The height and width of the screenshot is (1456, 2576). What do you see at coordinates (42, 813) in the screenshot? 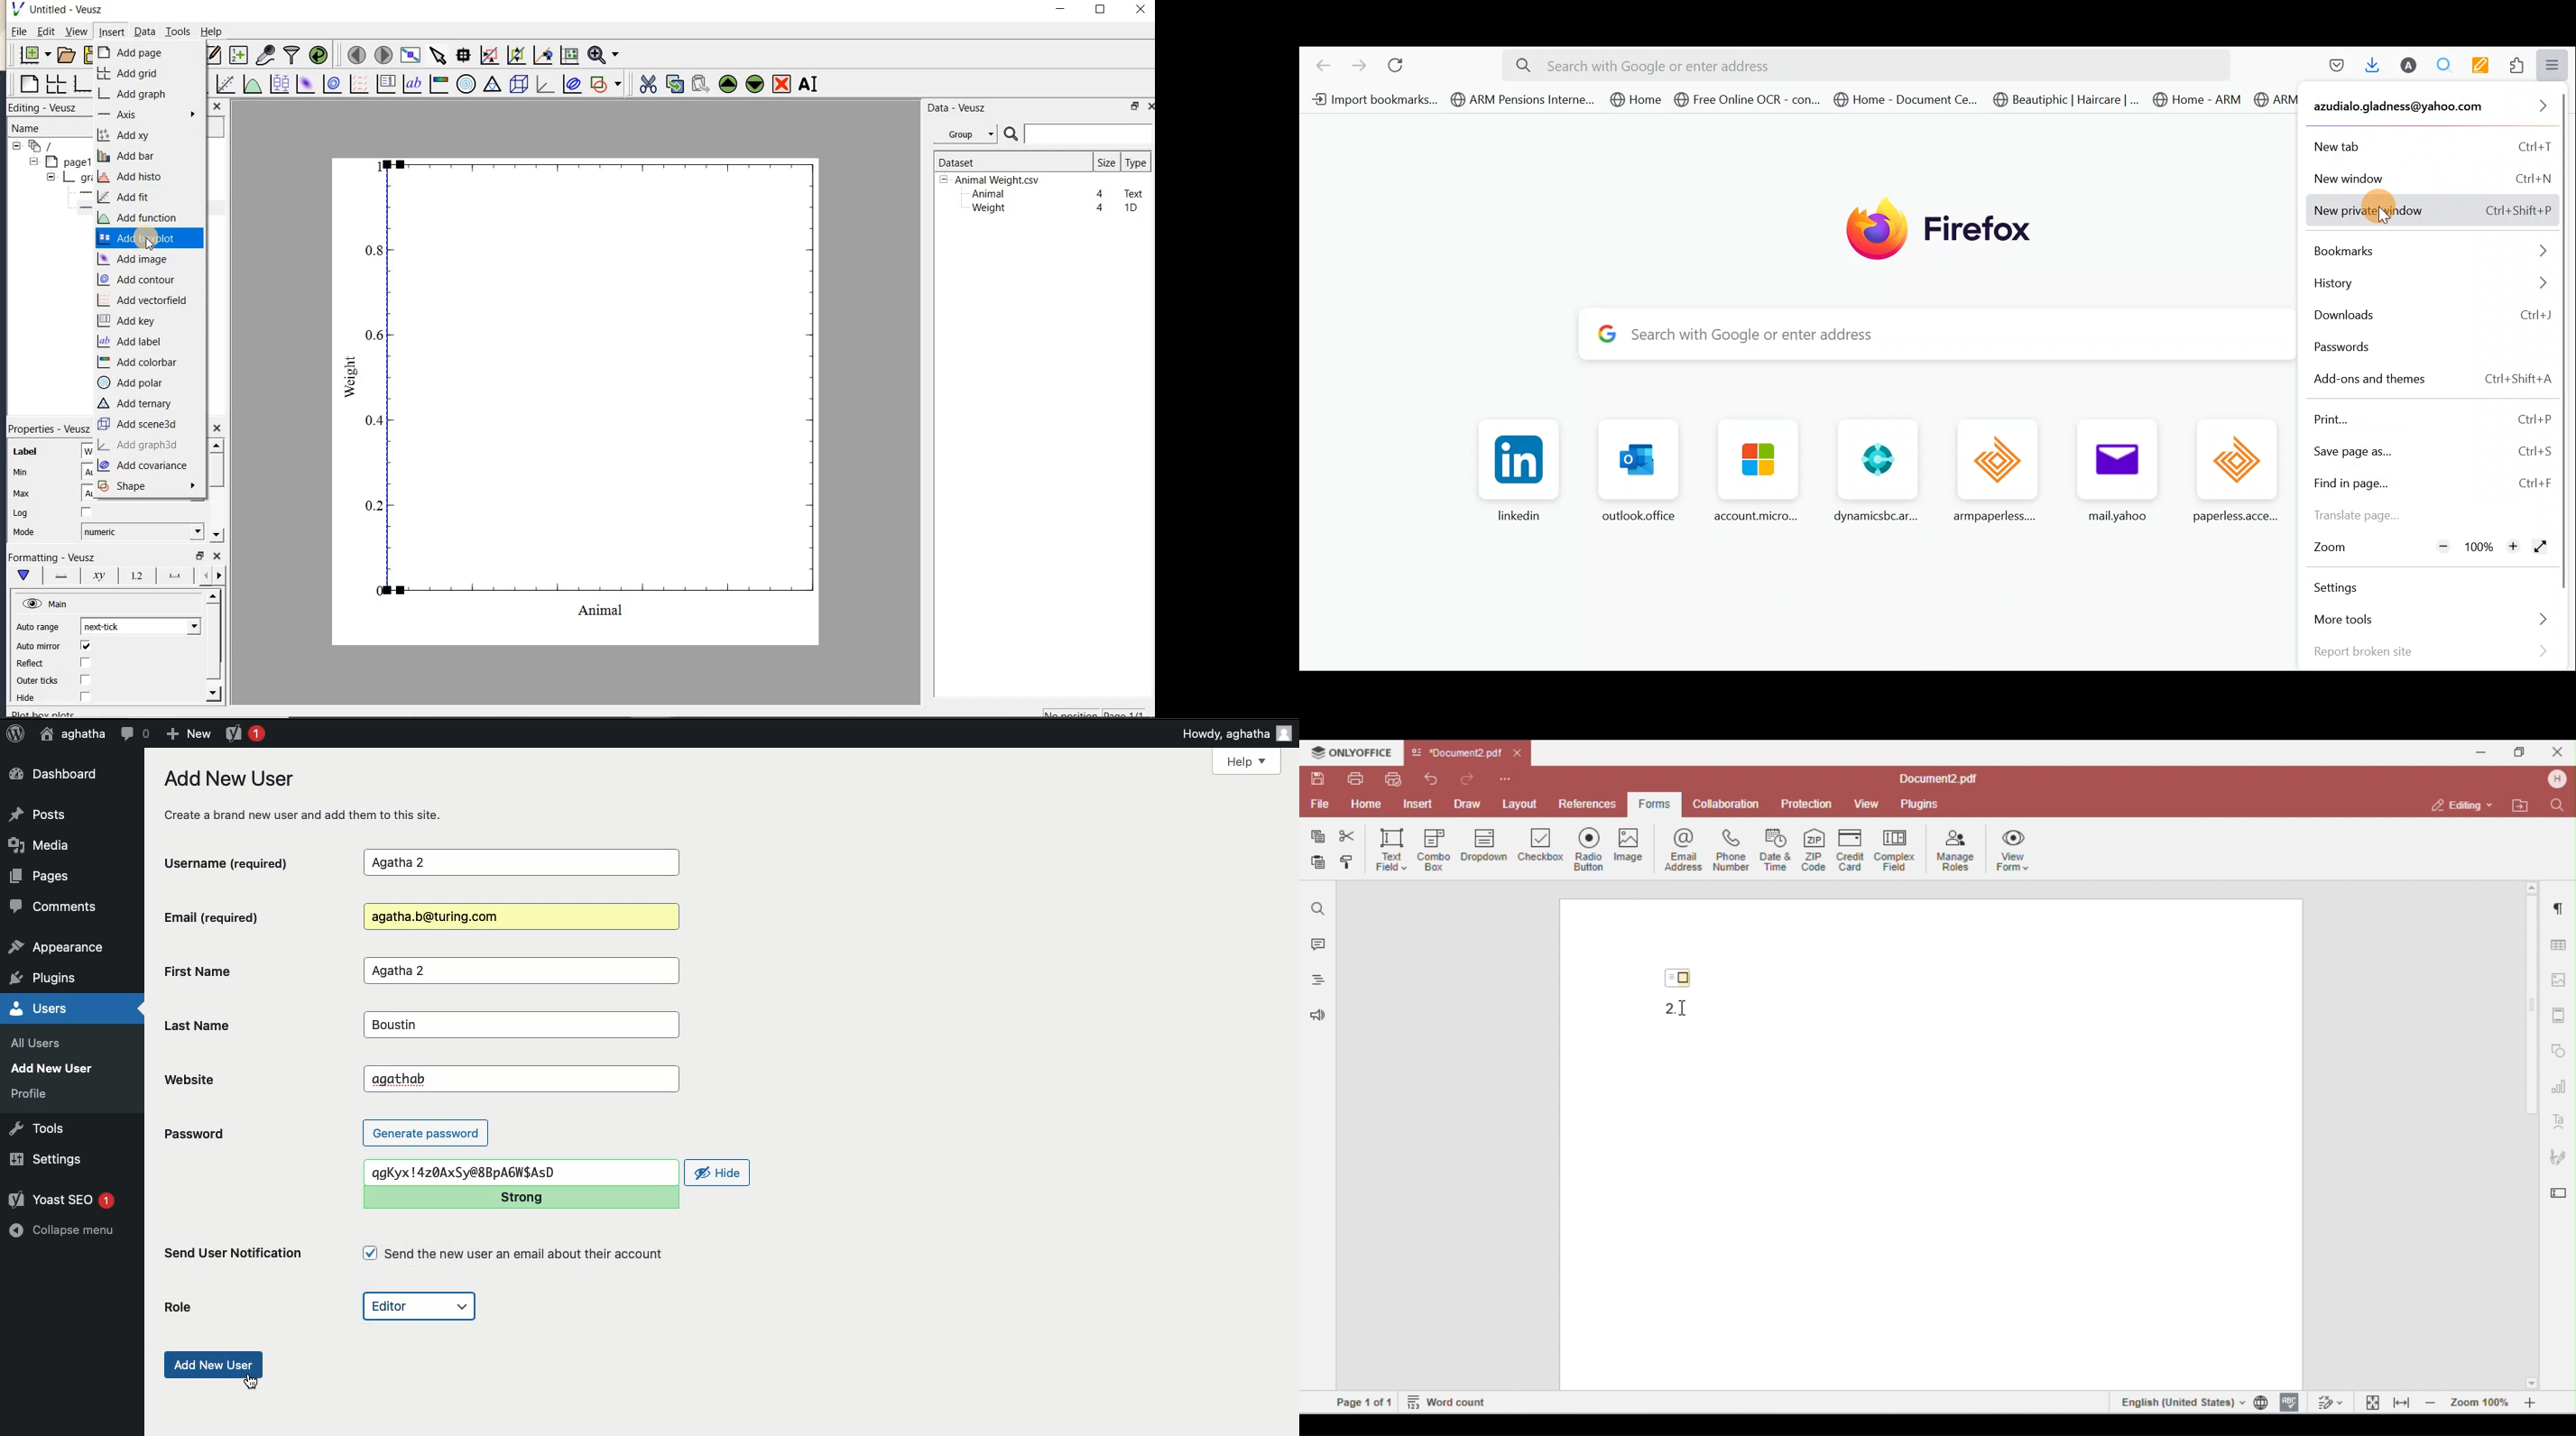
I see `Posts` at bounding box center [42, 813].